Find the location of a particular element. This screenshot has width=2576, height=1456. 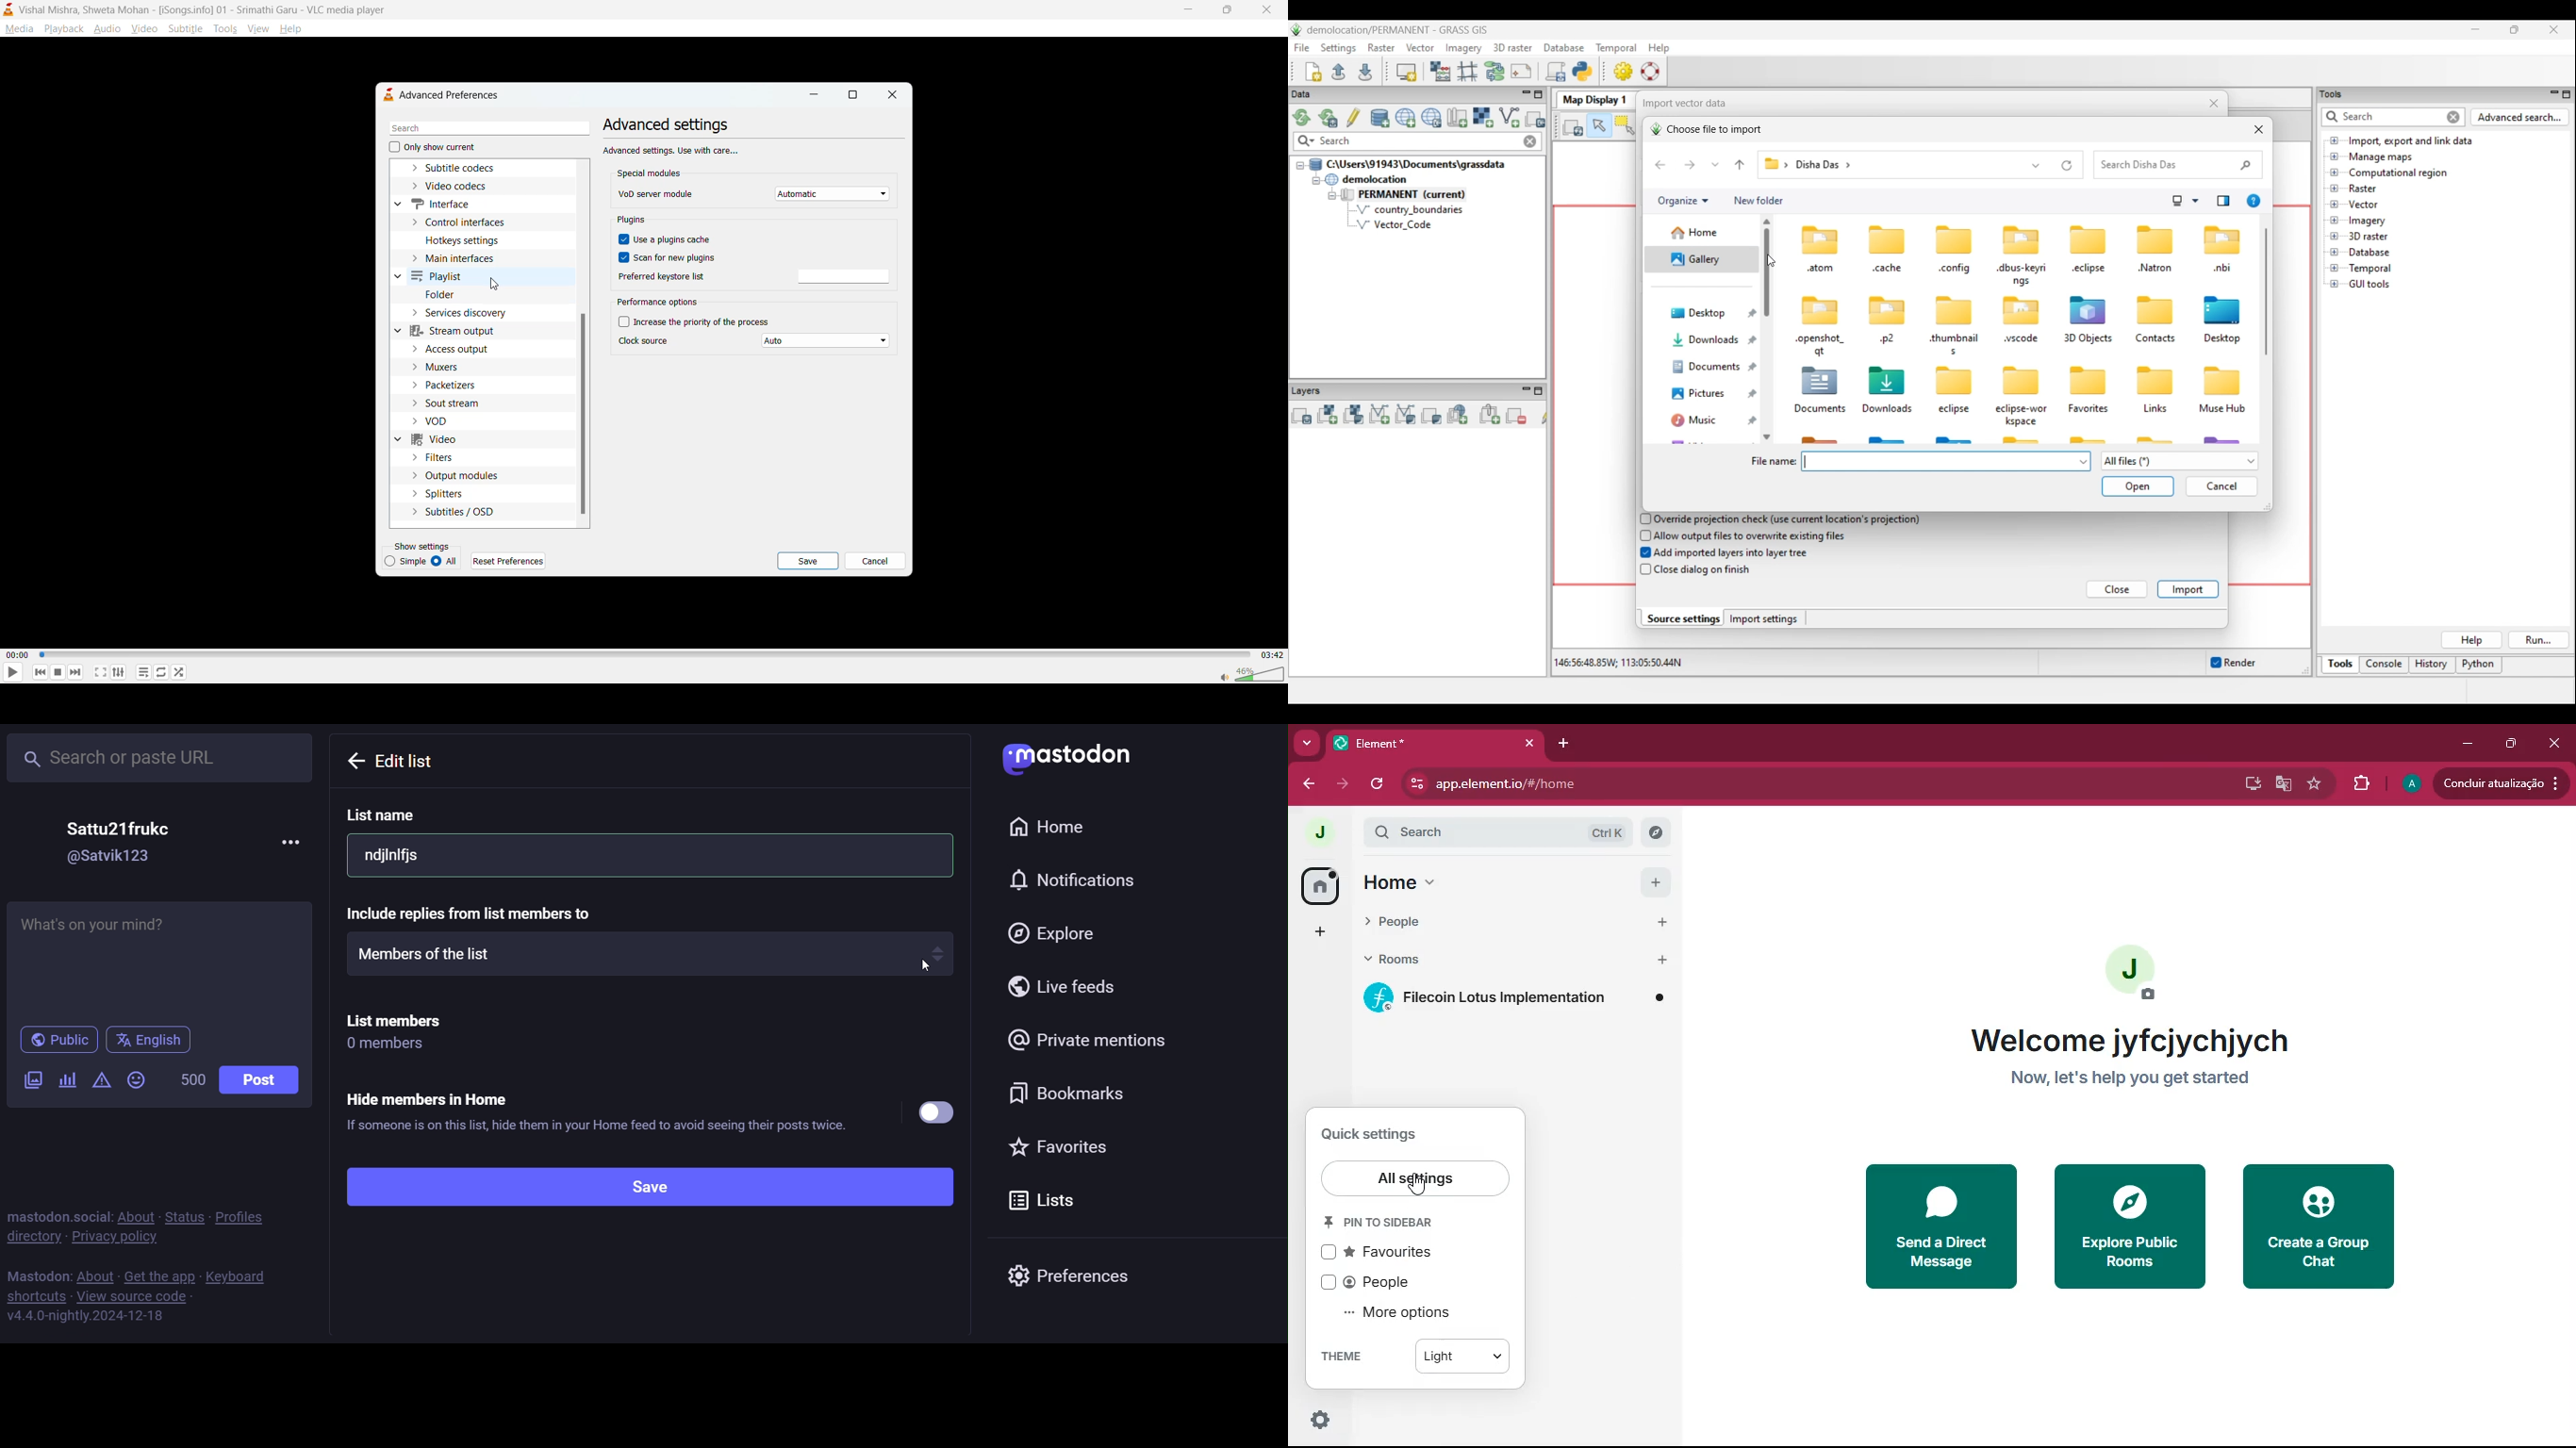

desktop is located at coordinates (2245, 783).